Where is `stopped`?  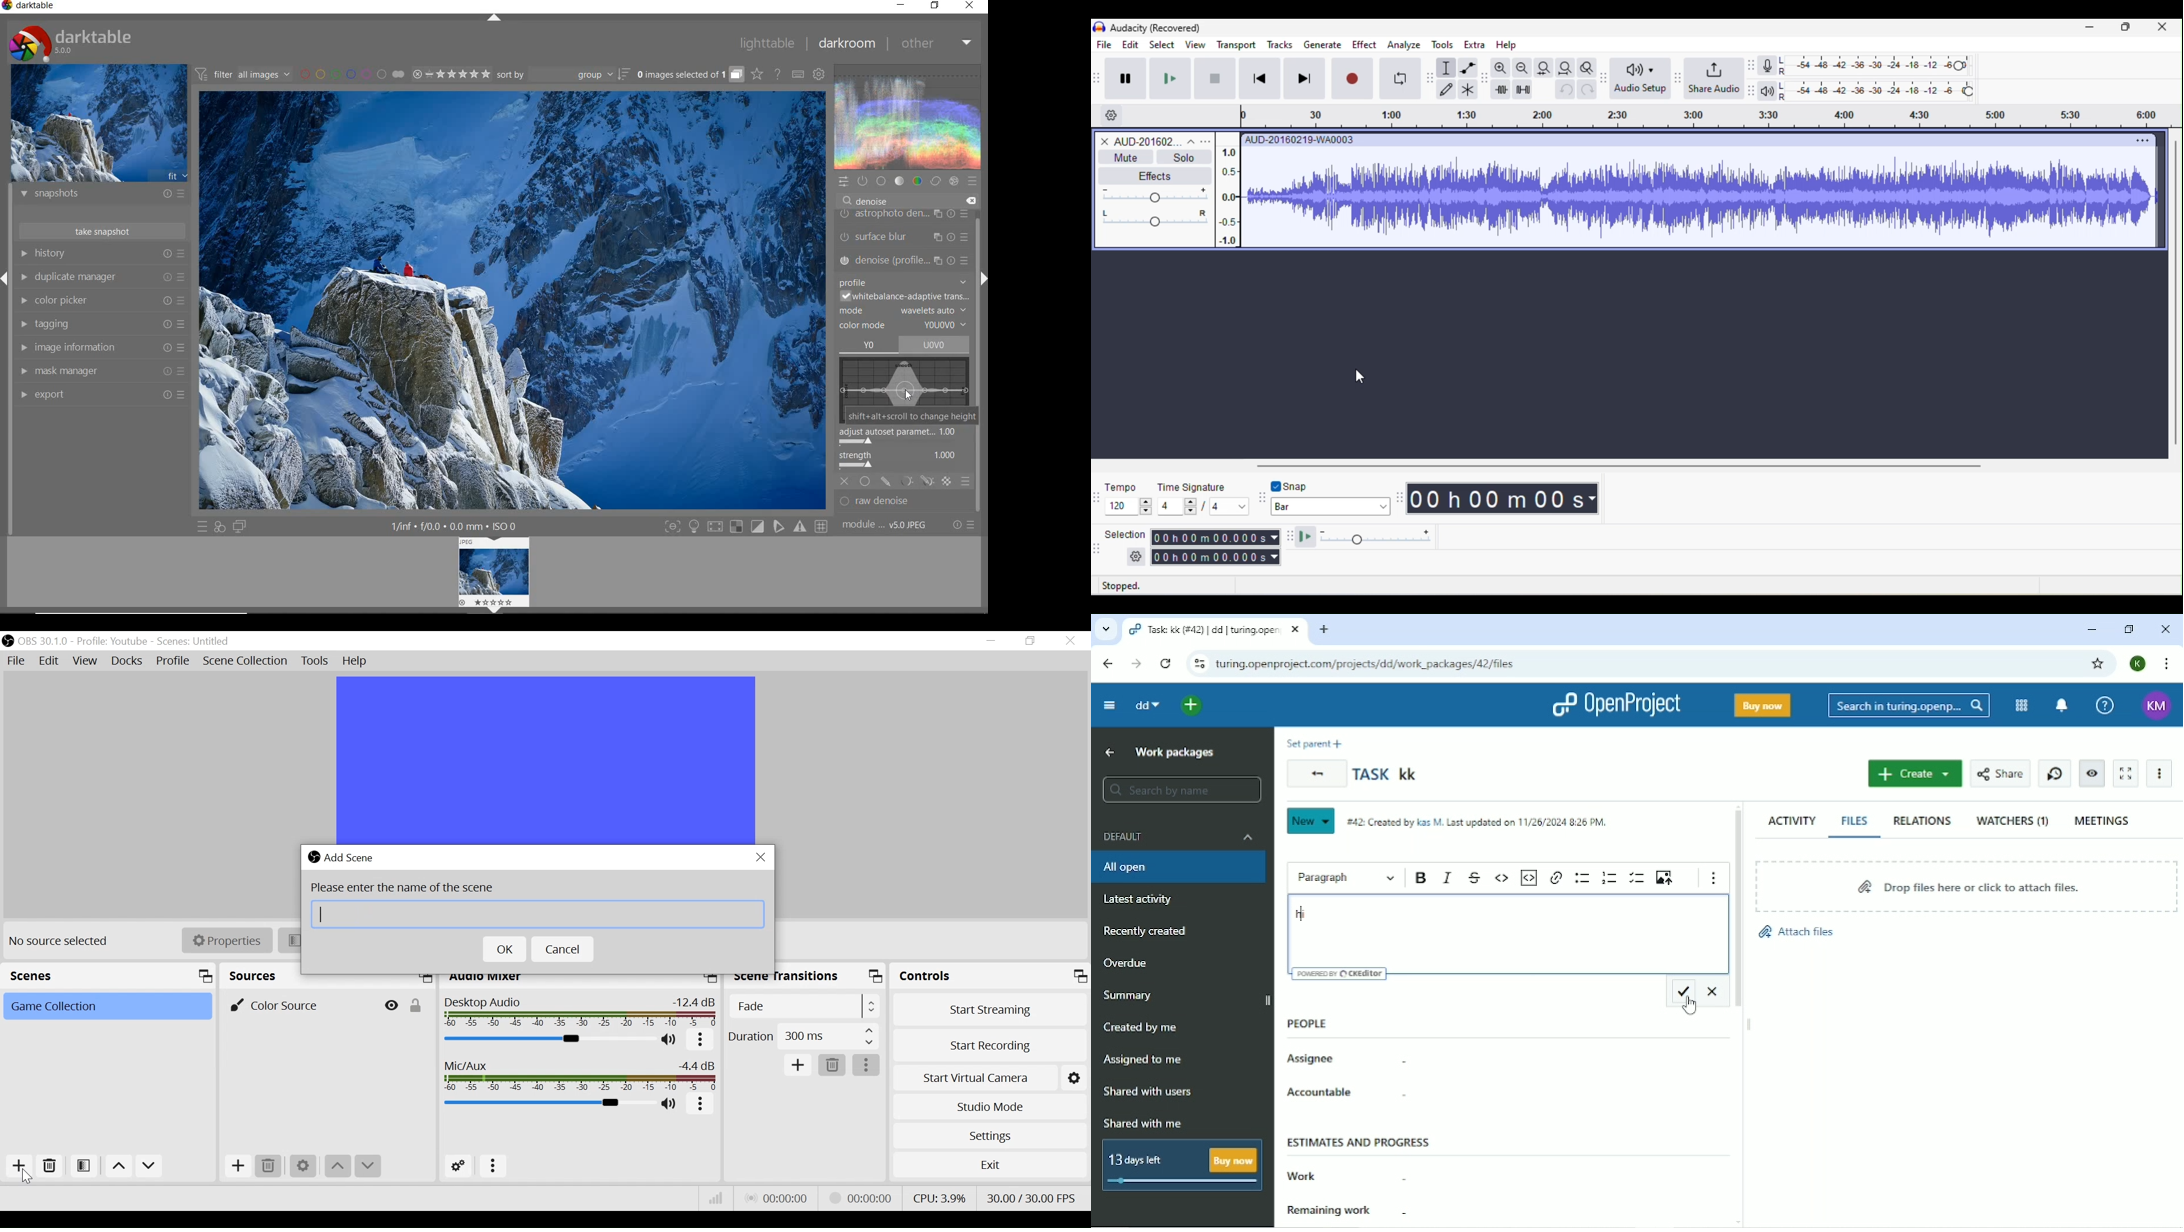 stopped is located at coordinates (1137, 586).